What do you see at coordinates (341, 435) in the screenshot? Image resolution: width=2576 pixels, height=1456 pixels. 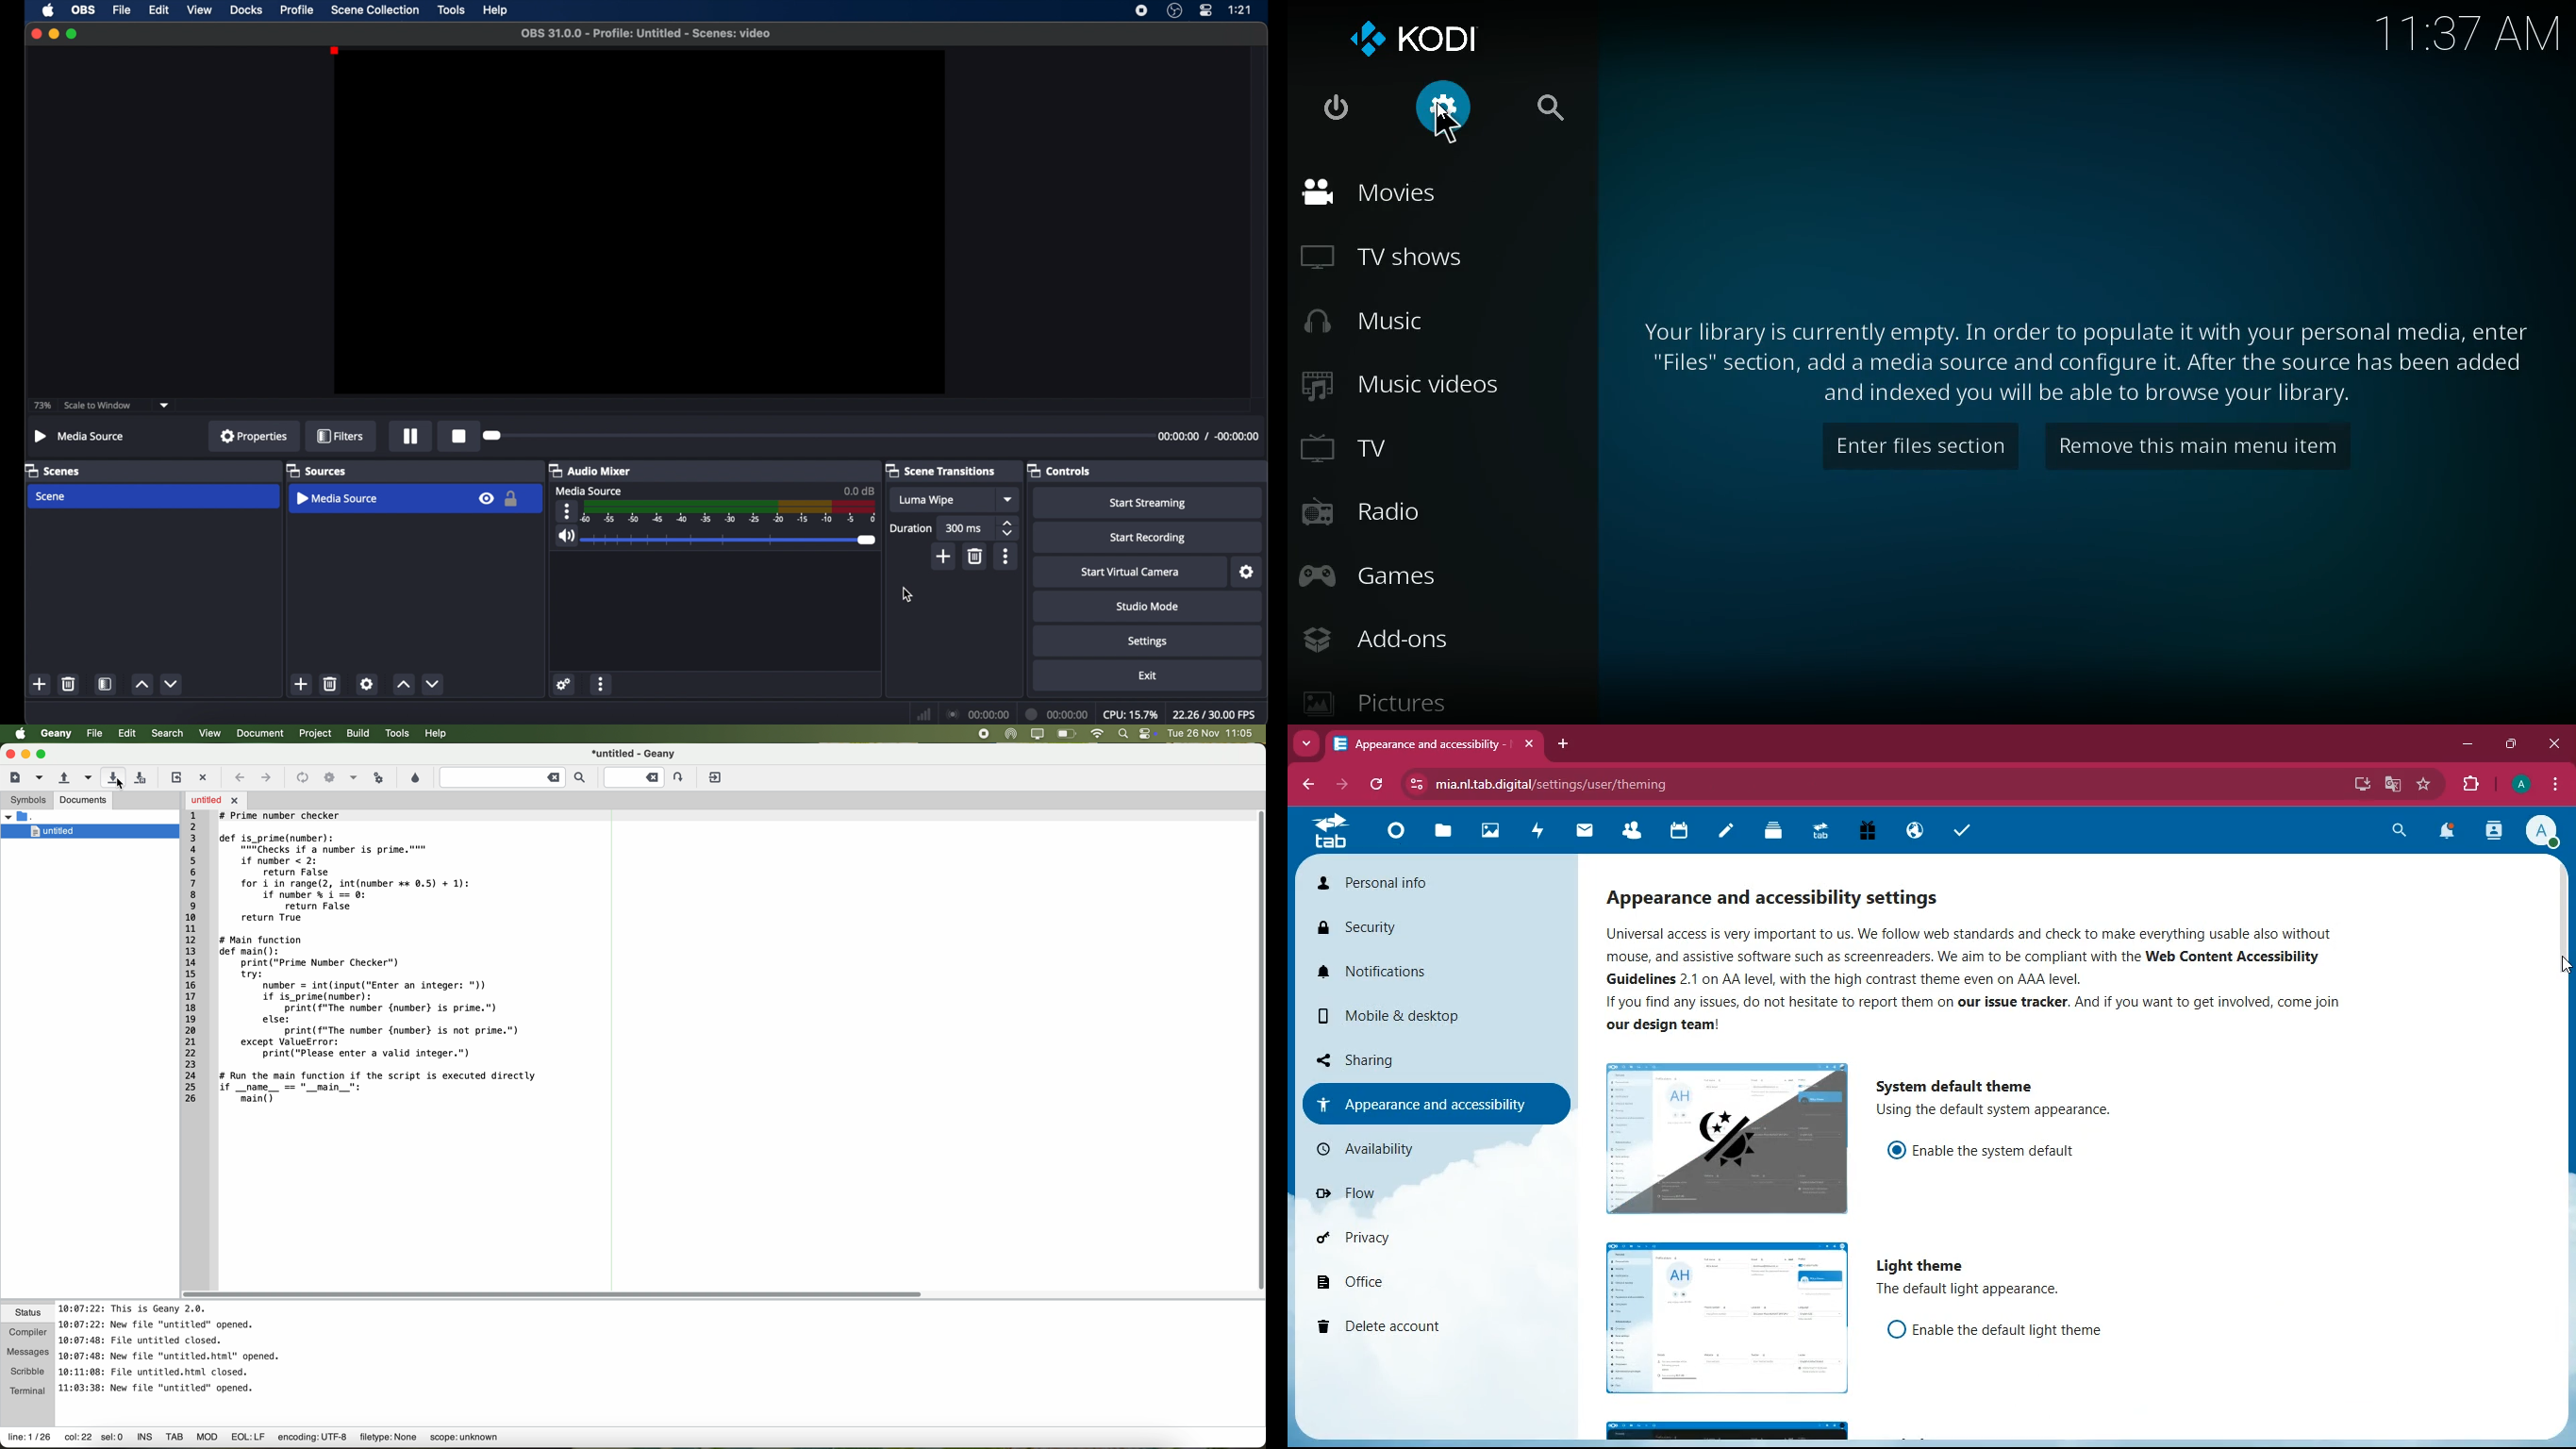 I see `filters` at bounding box center [341, 435].